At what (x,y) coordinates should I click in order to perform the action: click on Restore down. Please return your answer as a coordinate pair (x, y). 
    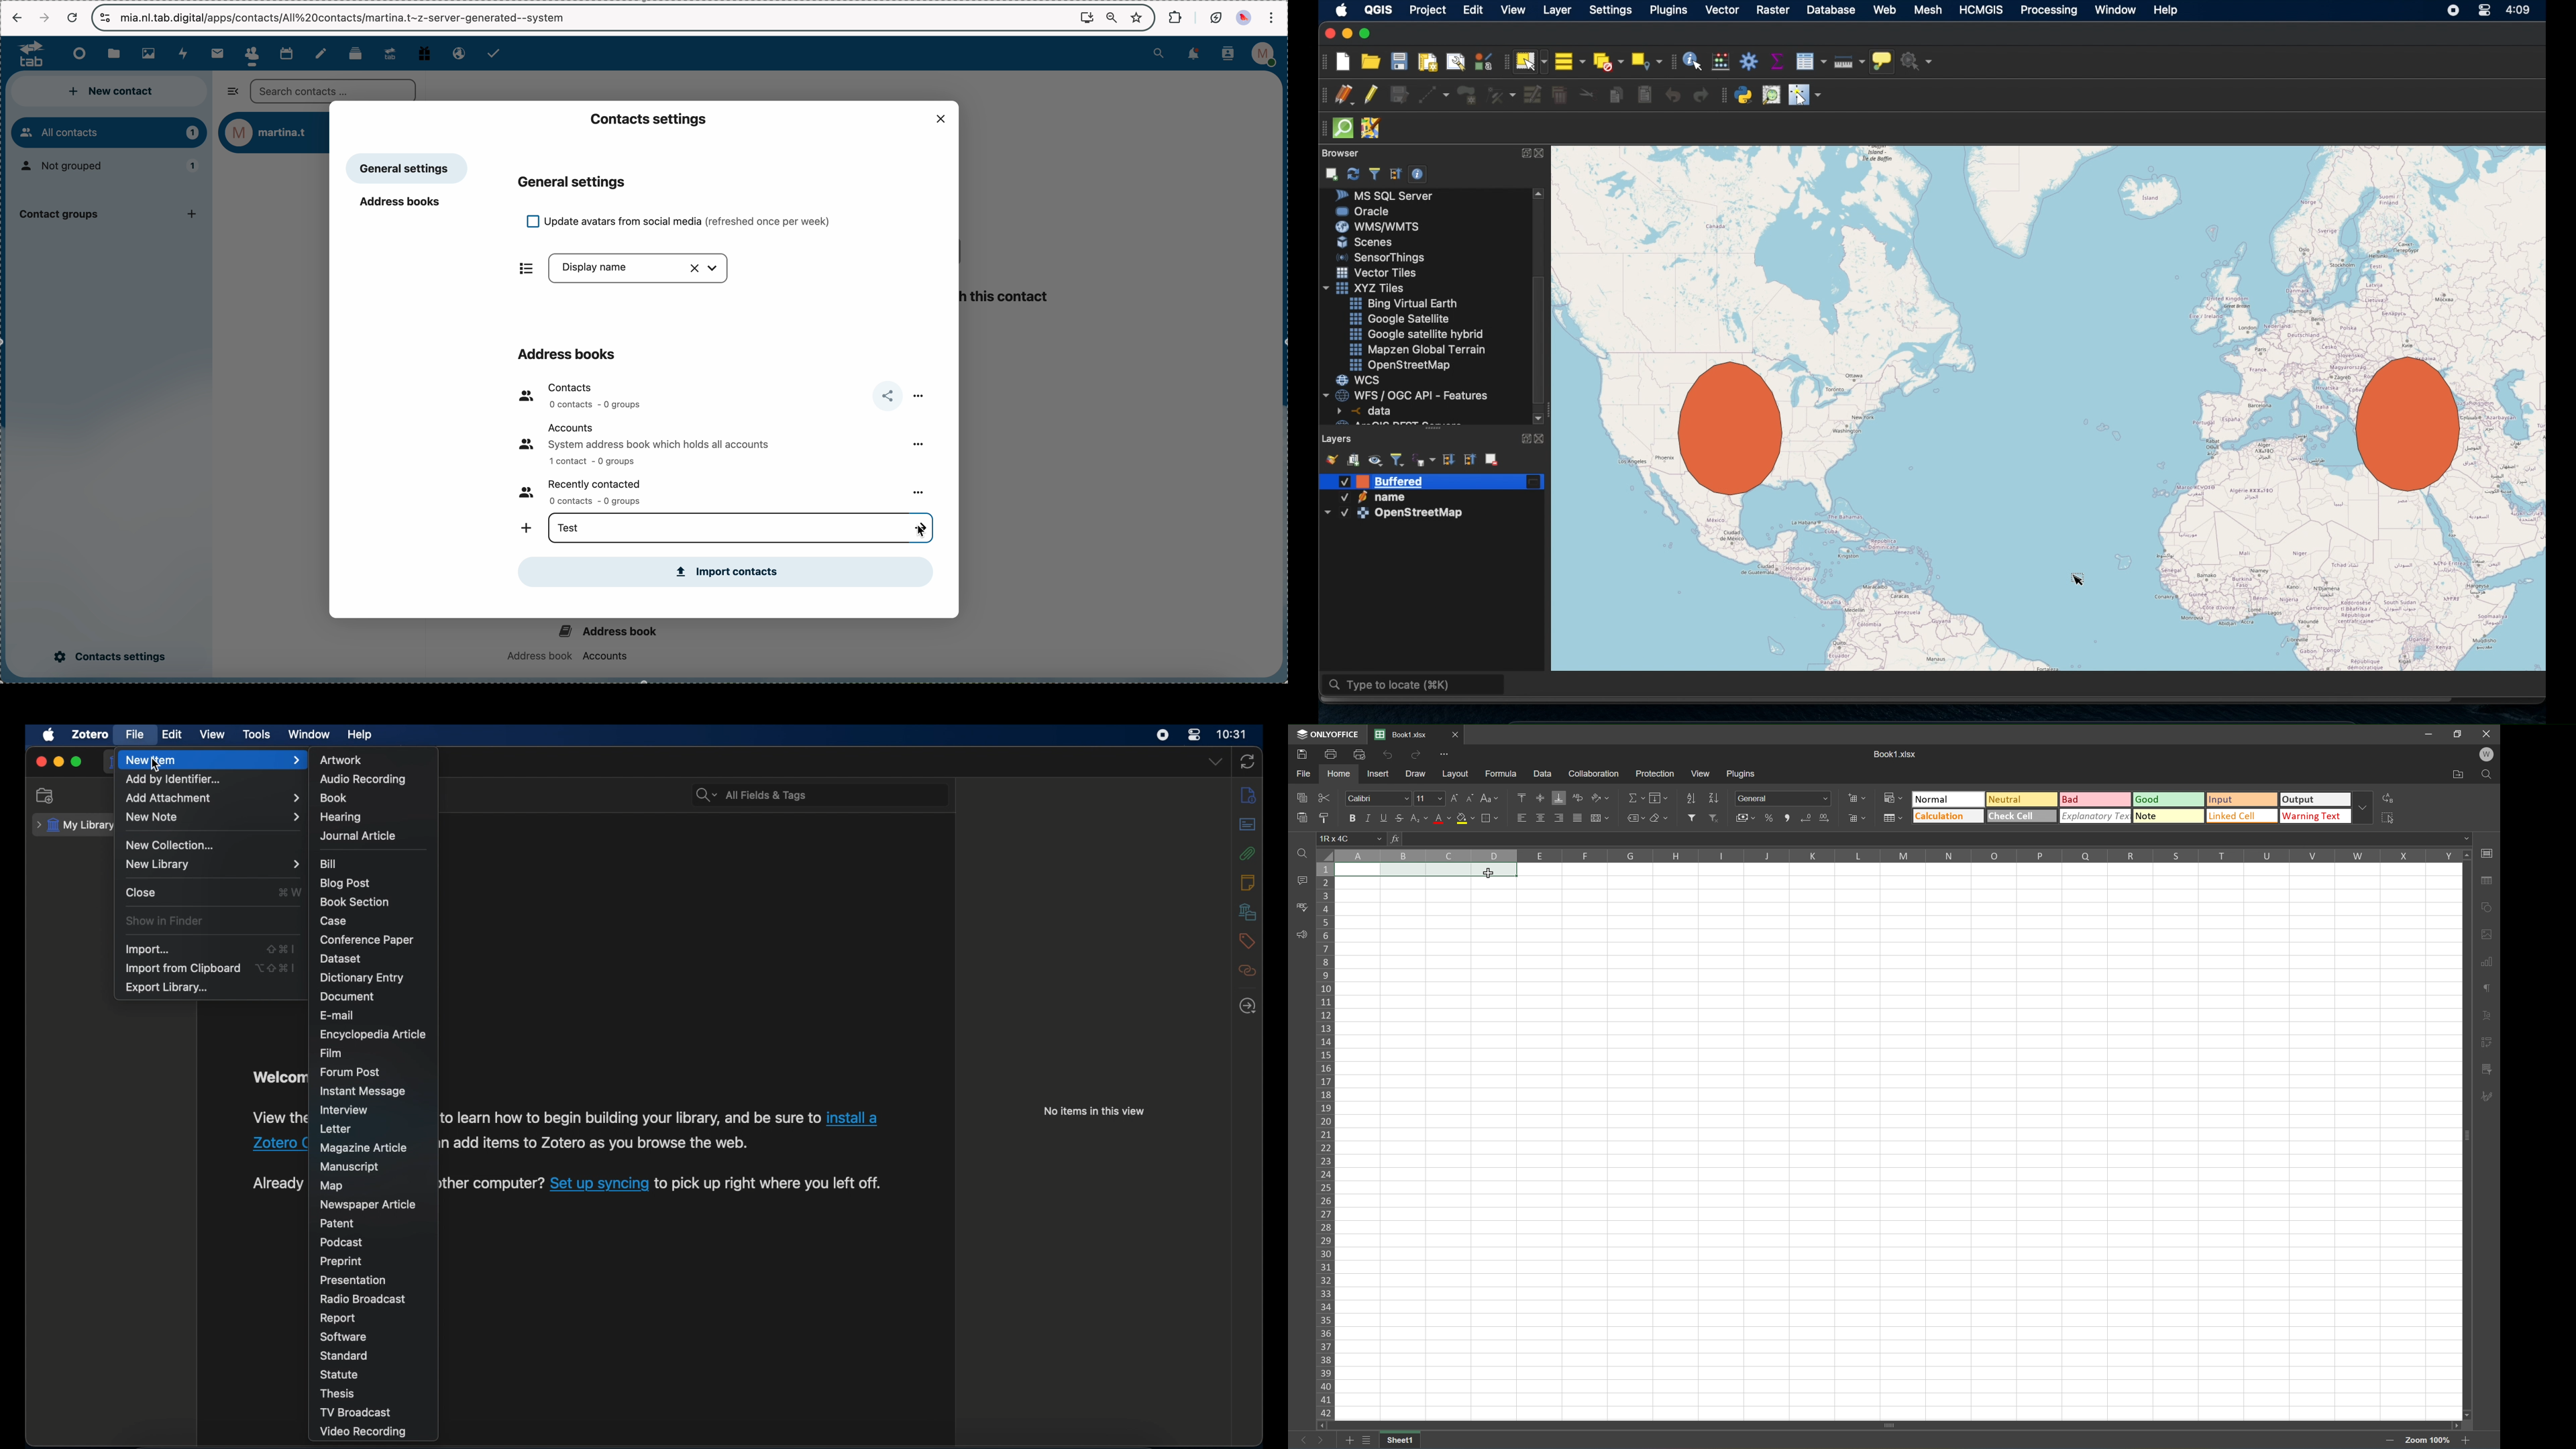
    Looking at the image, I should click on (2458, 734).